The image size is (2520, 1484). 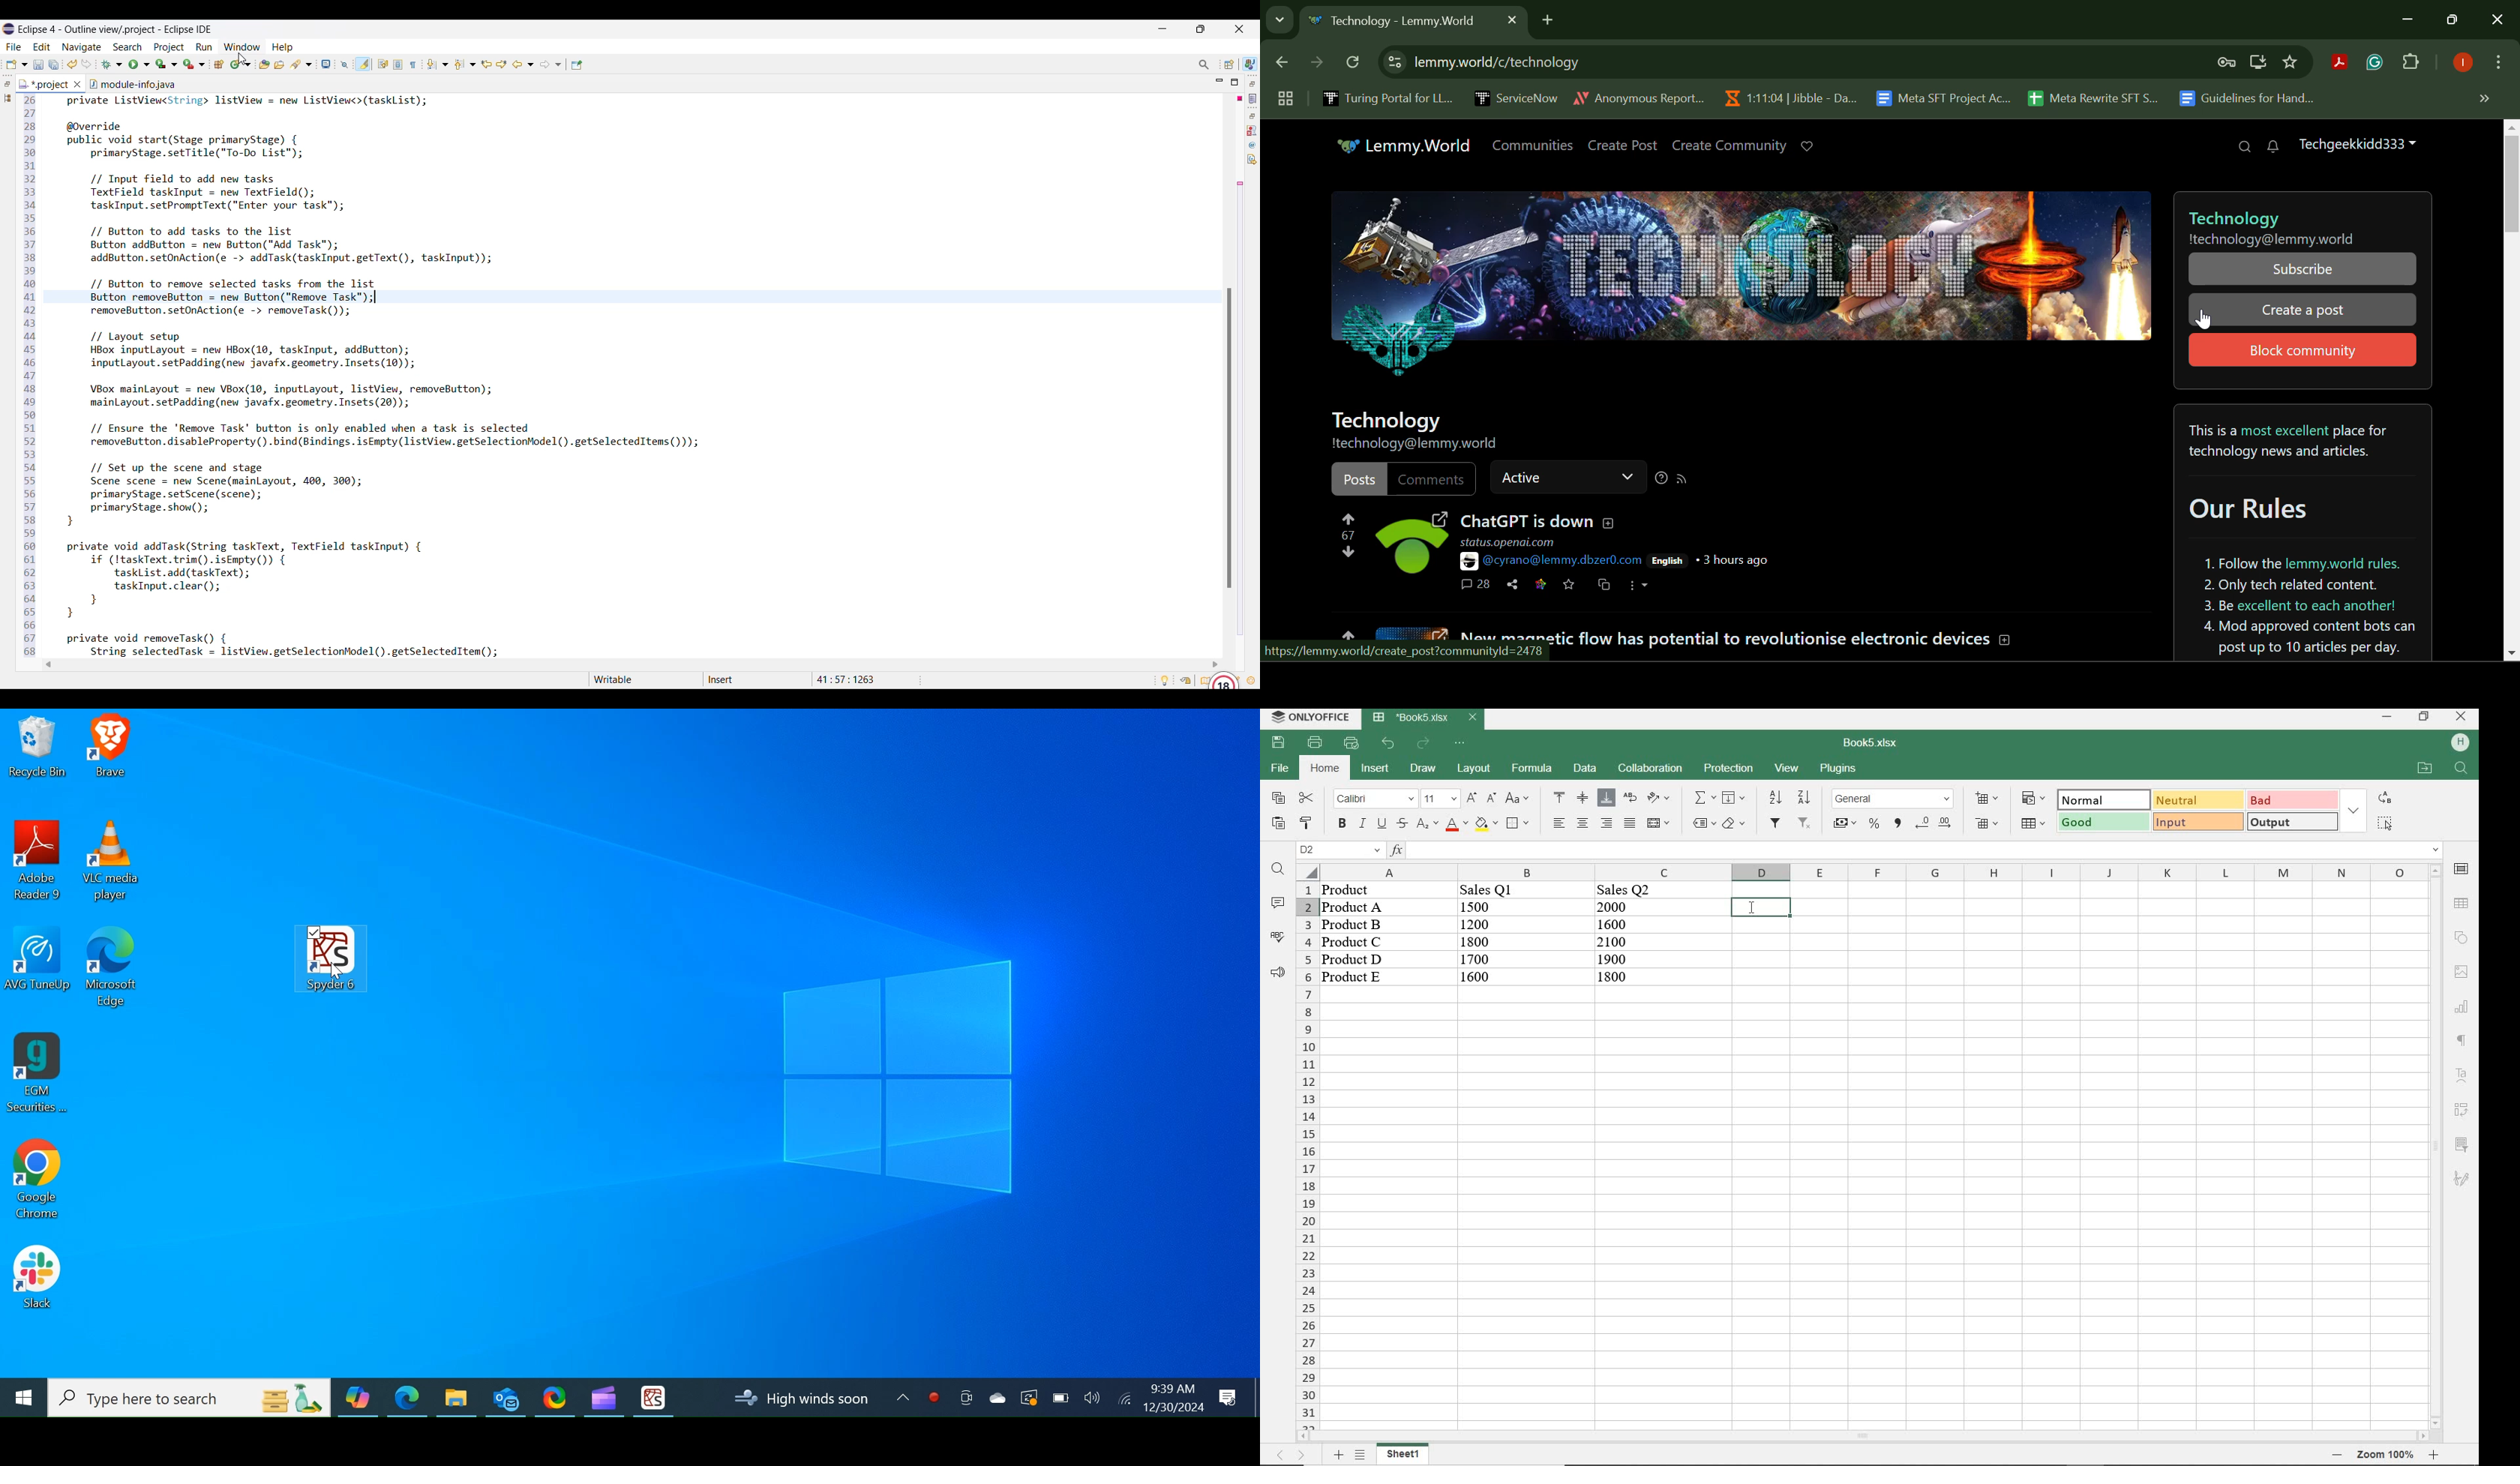 I want to click on selected cell, so click(x=1761, y=907).